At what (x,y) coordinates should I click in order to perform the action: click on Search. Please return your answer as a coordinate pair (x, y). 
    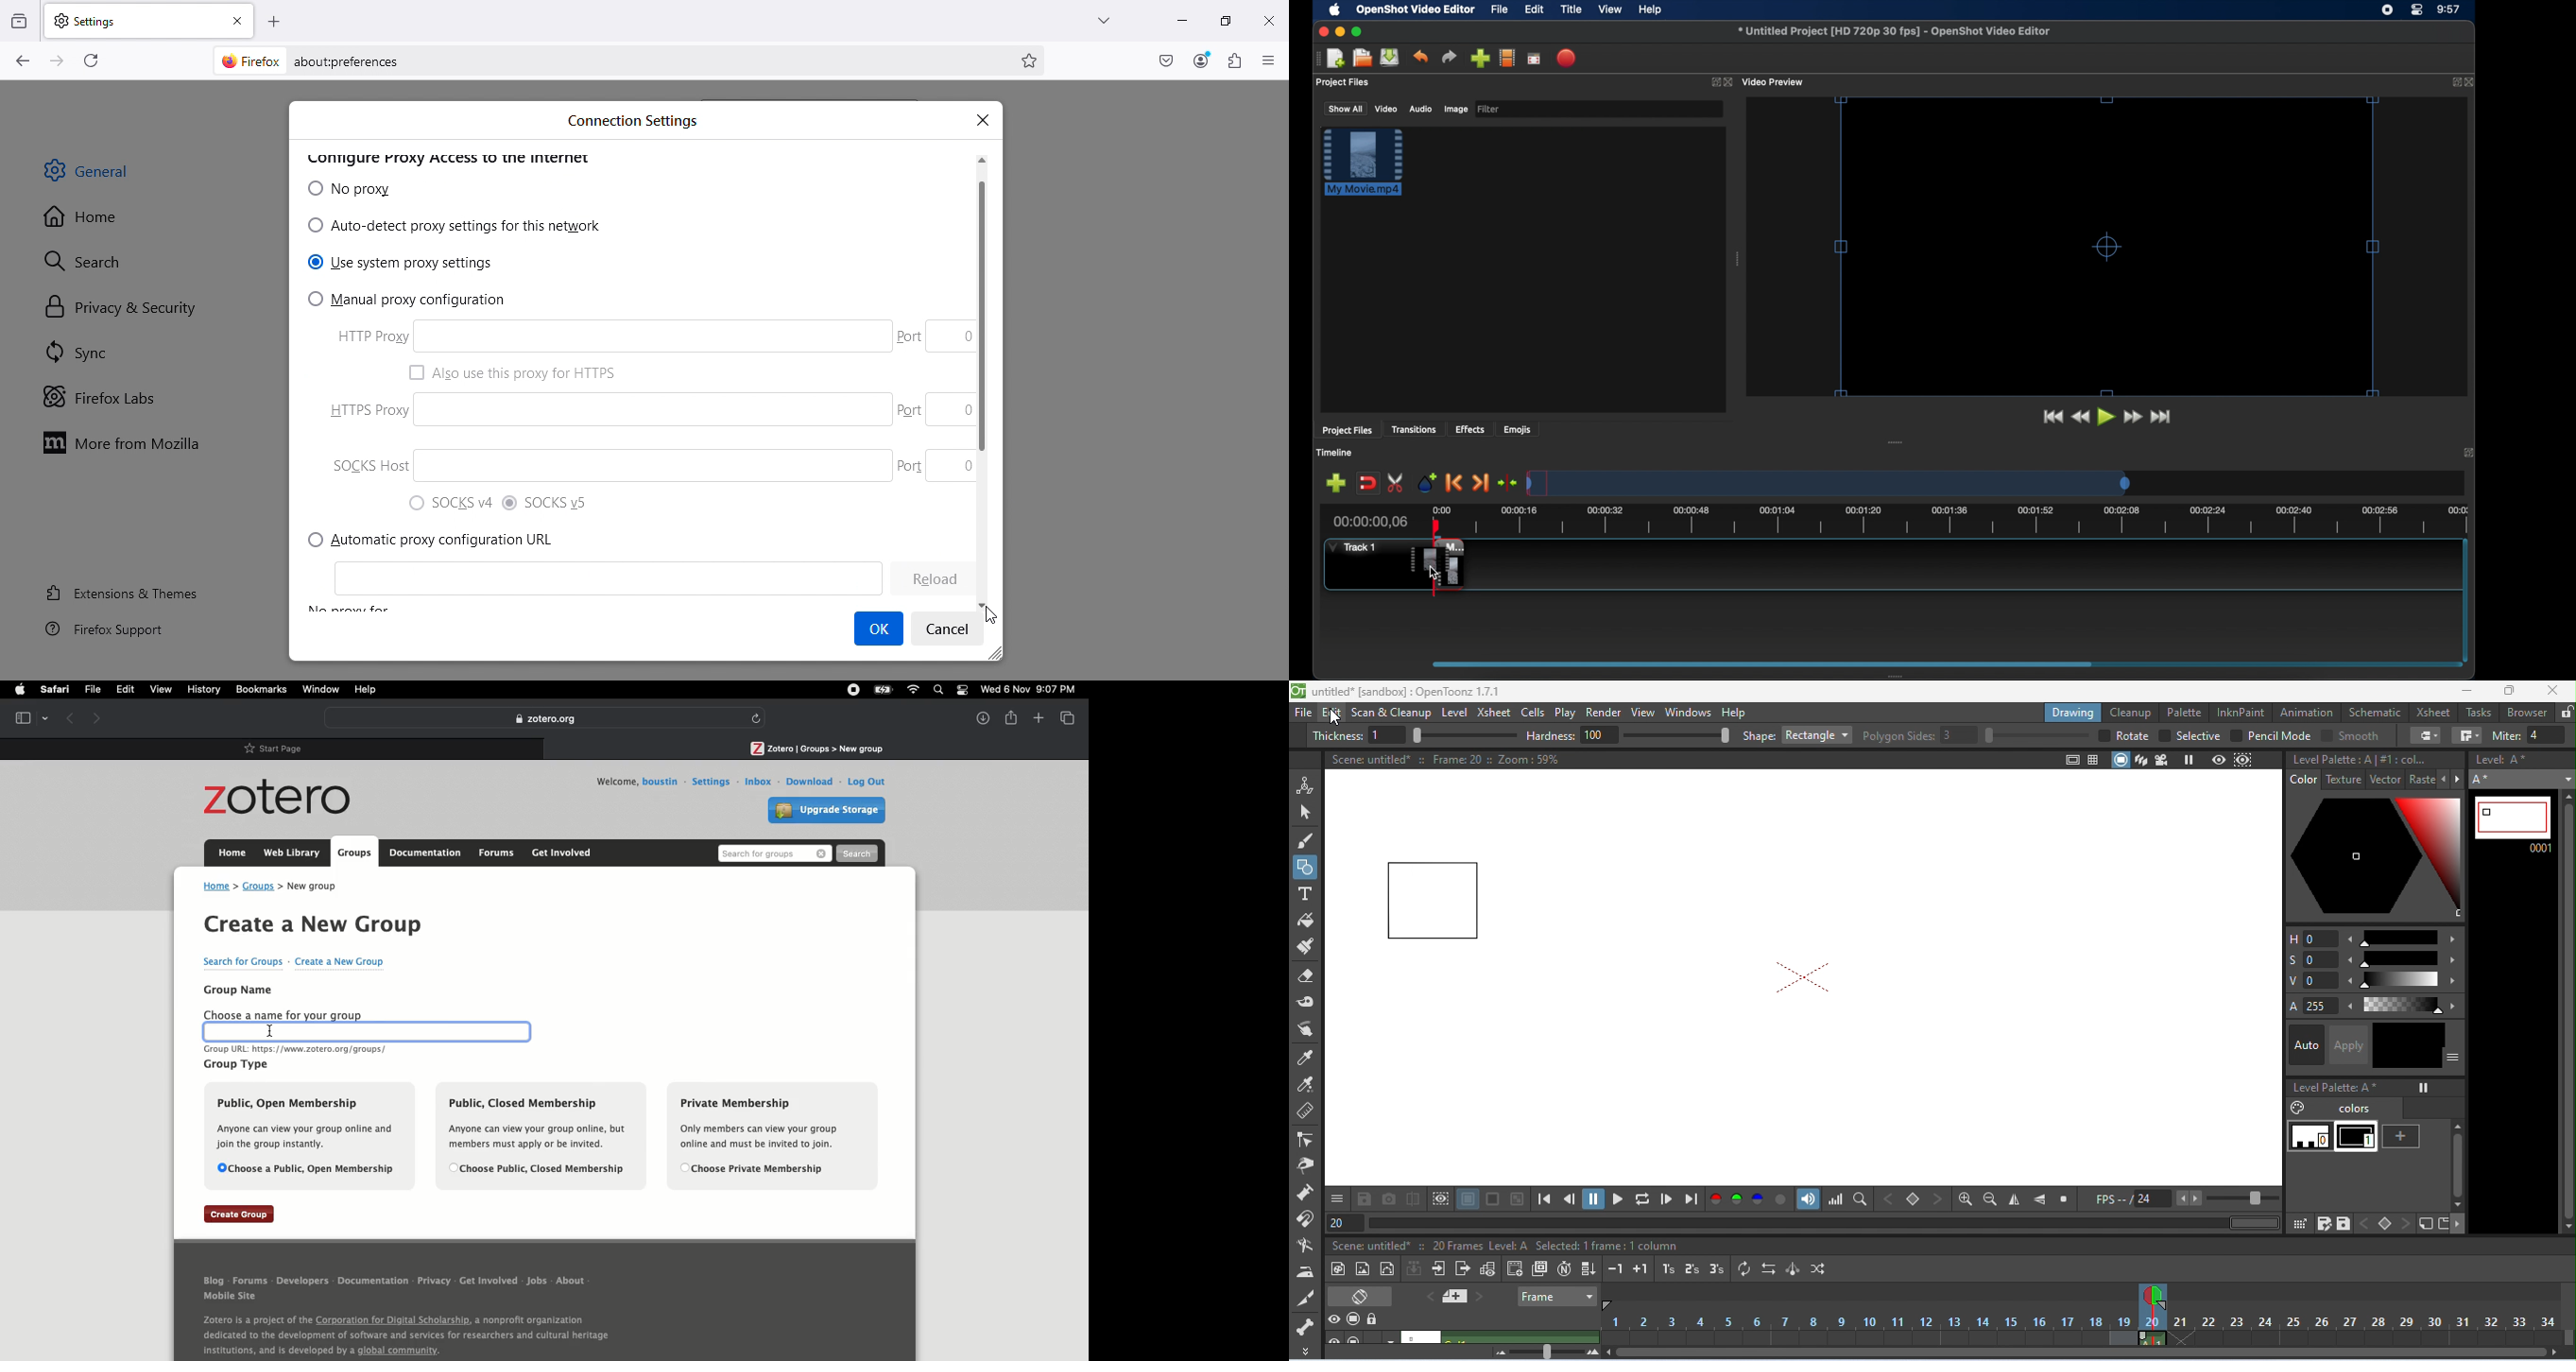
    Looking at the image, I should click on (857, 854).